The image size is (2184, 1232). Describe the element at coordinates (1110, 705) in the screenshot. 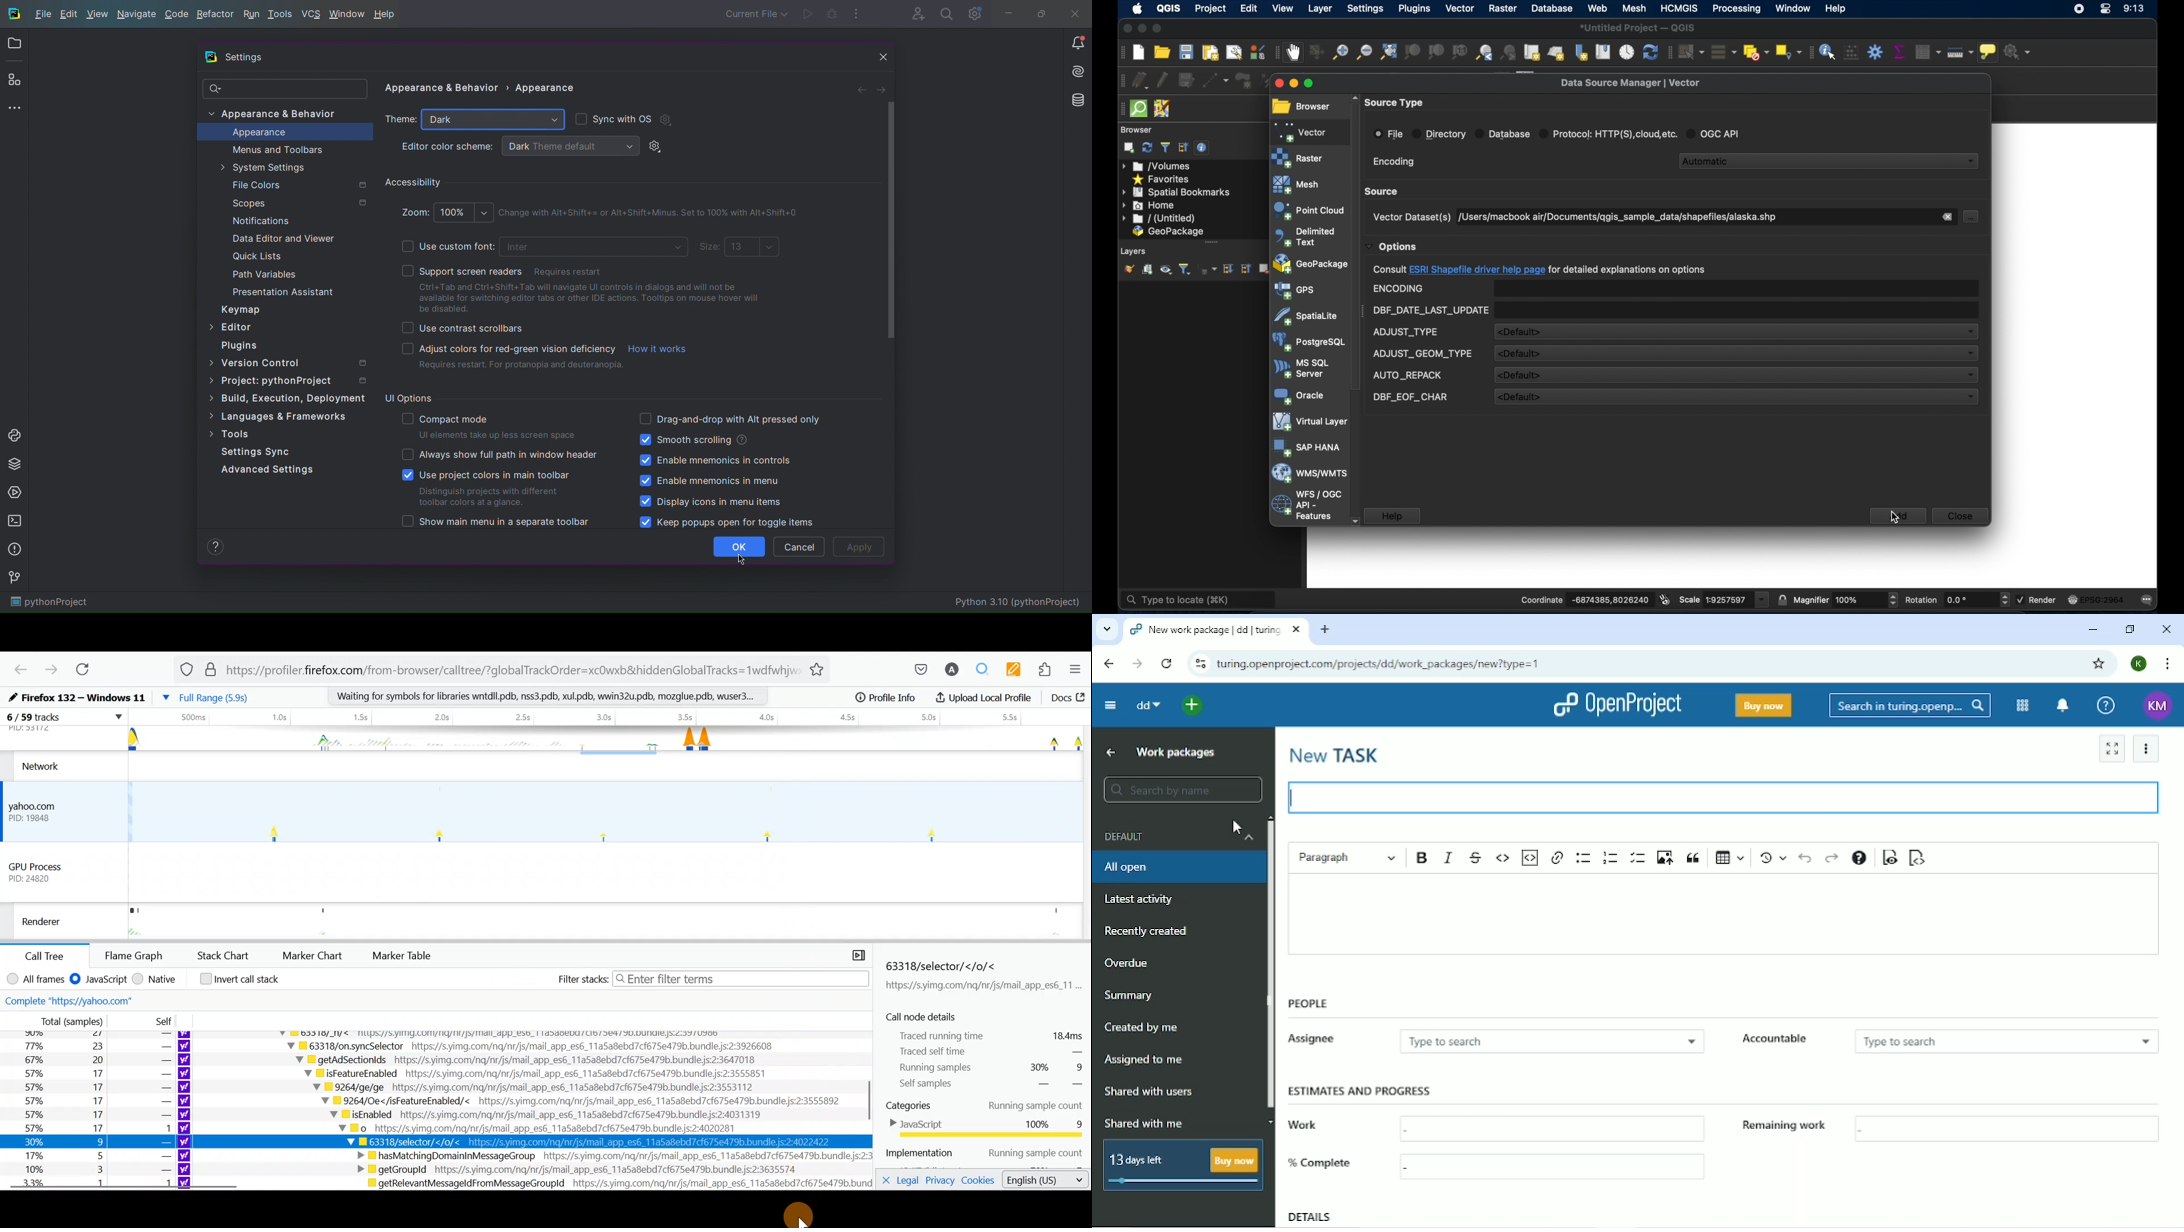

I see `Collapse project menu` at that location.